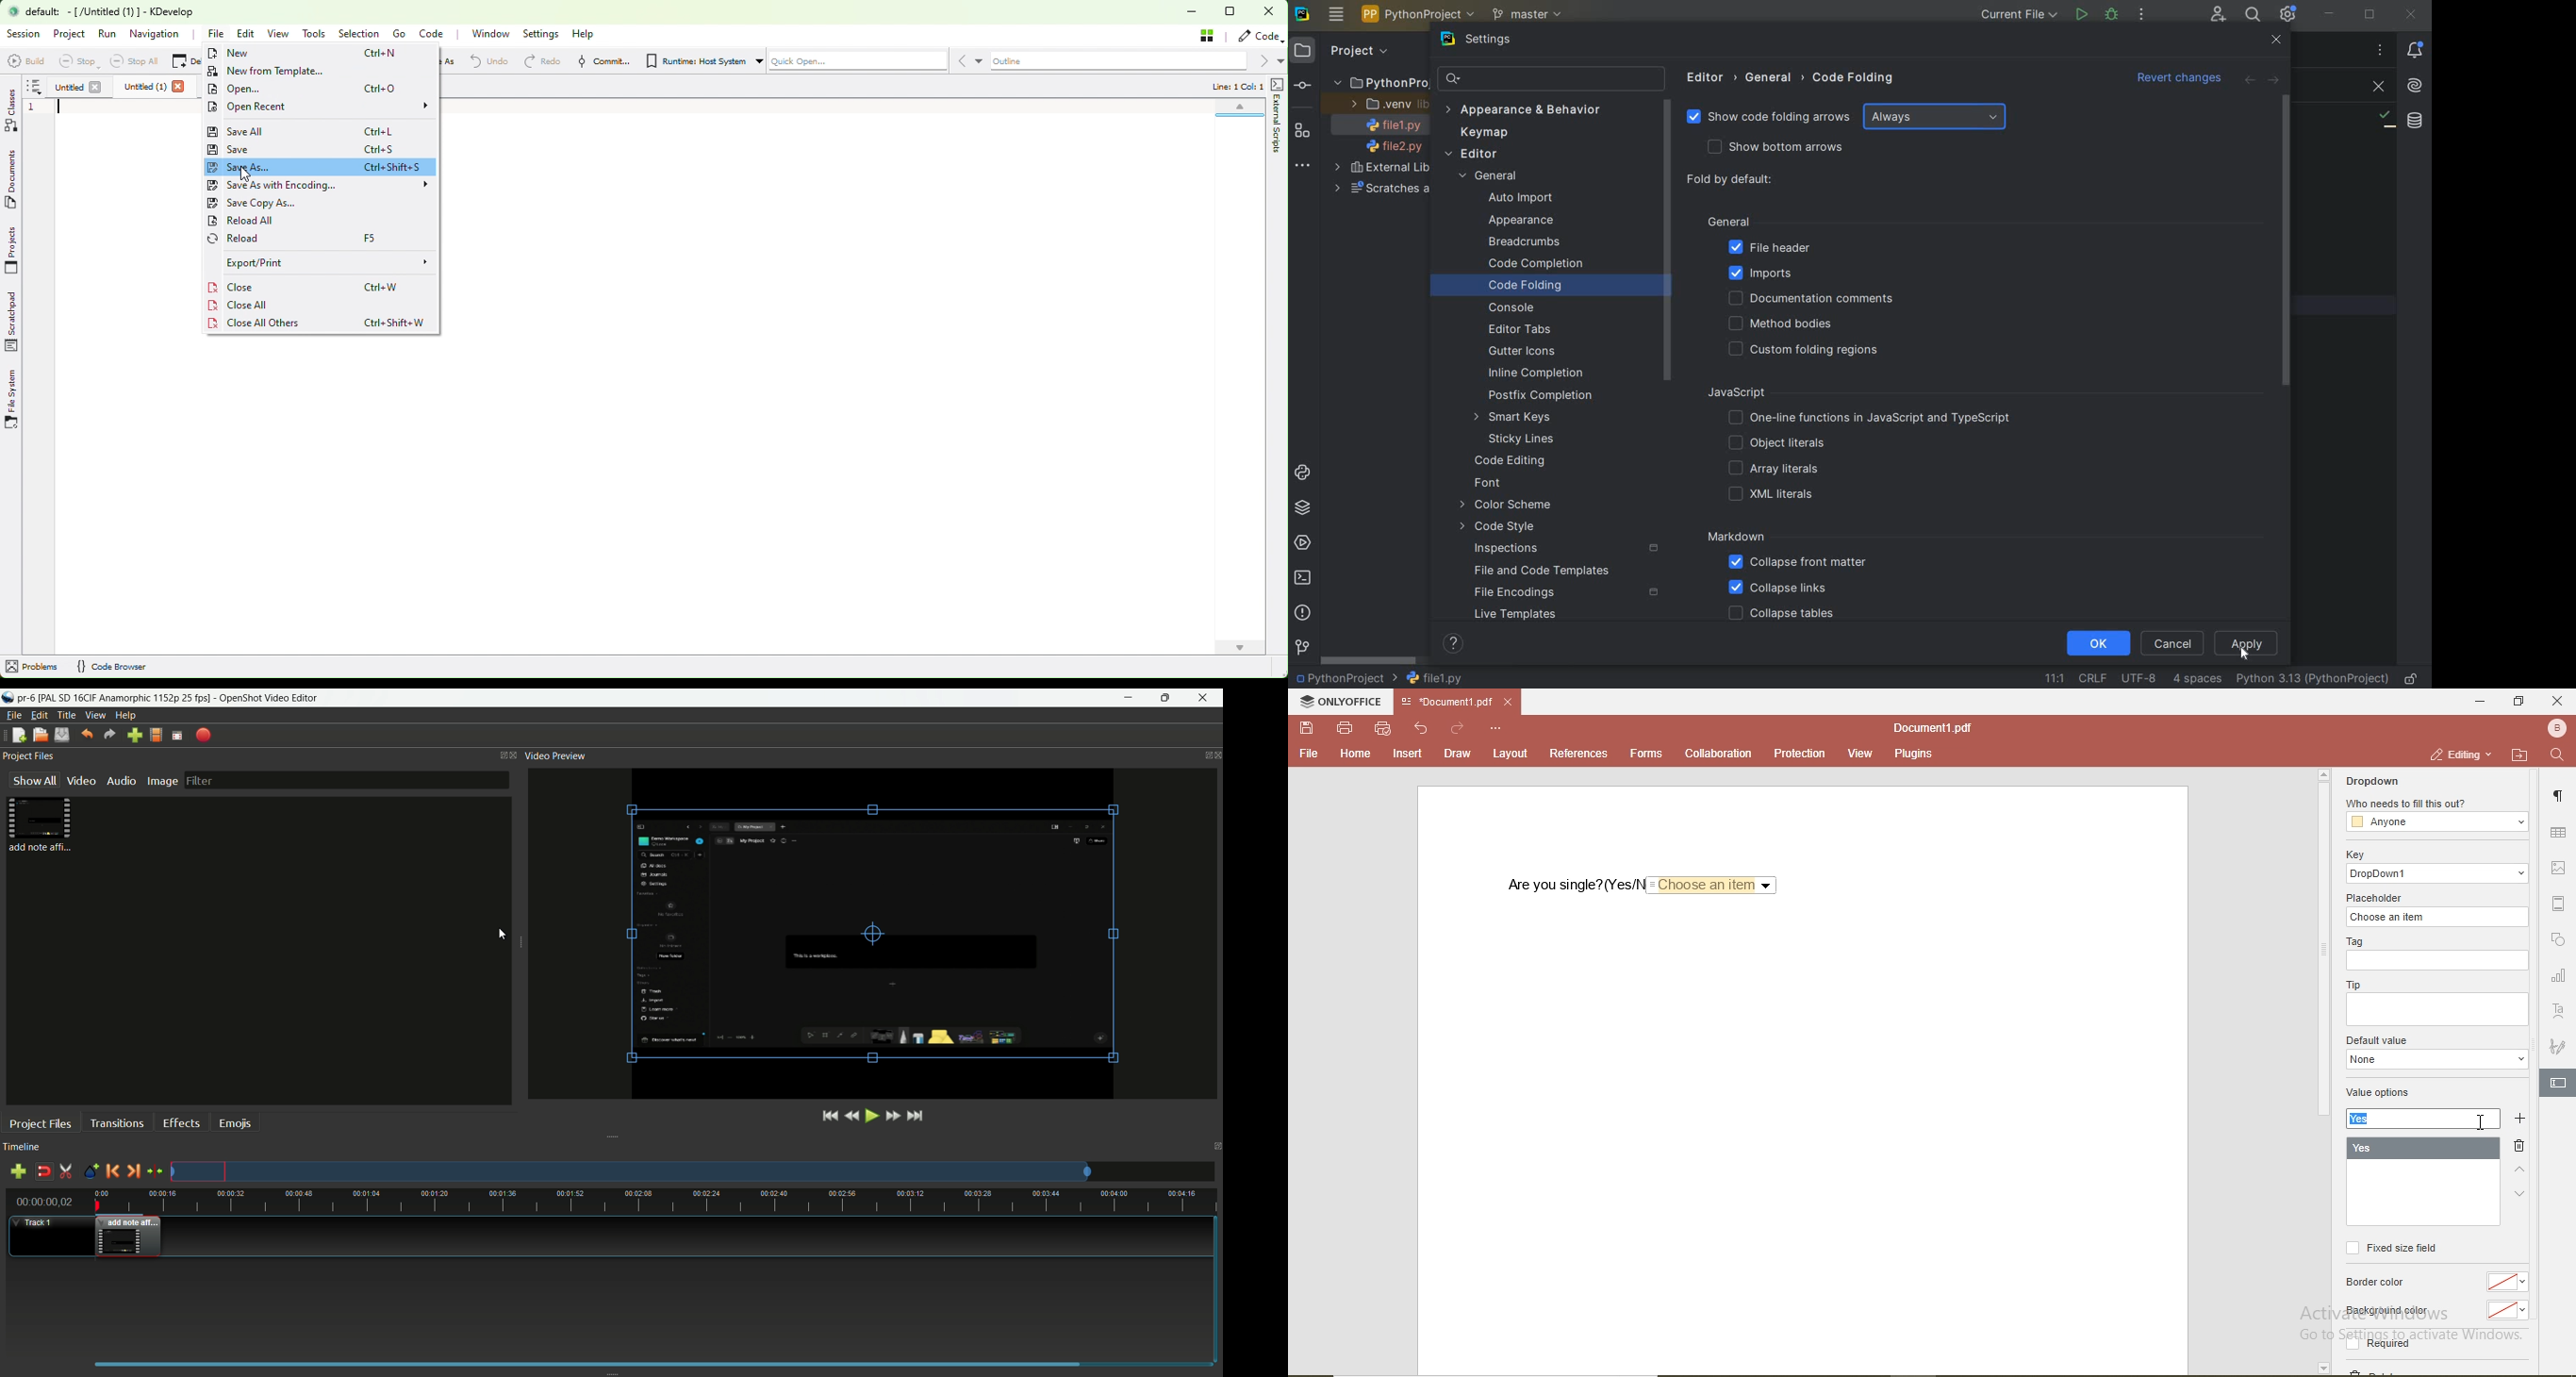 Image resolution: width=2576 pixels, height=1400 pixels. What do you see at coordinates (43, 1172) in the screenshot?
I see `disable snap` at bounding box center [43, 1172].